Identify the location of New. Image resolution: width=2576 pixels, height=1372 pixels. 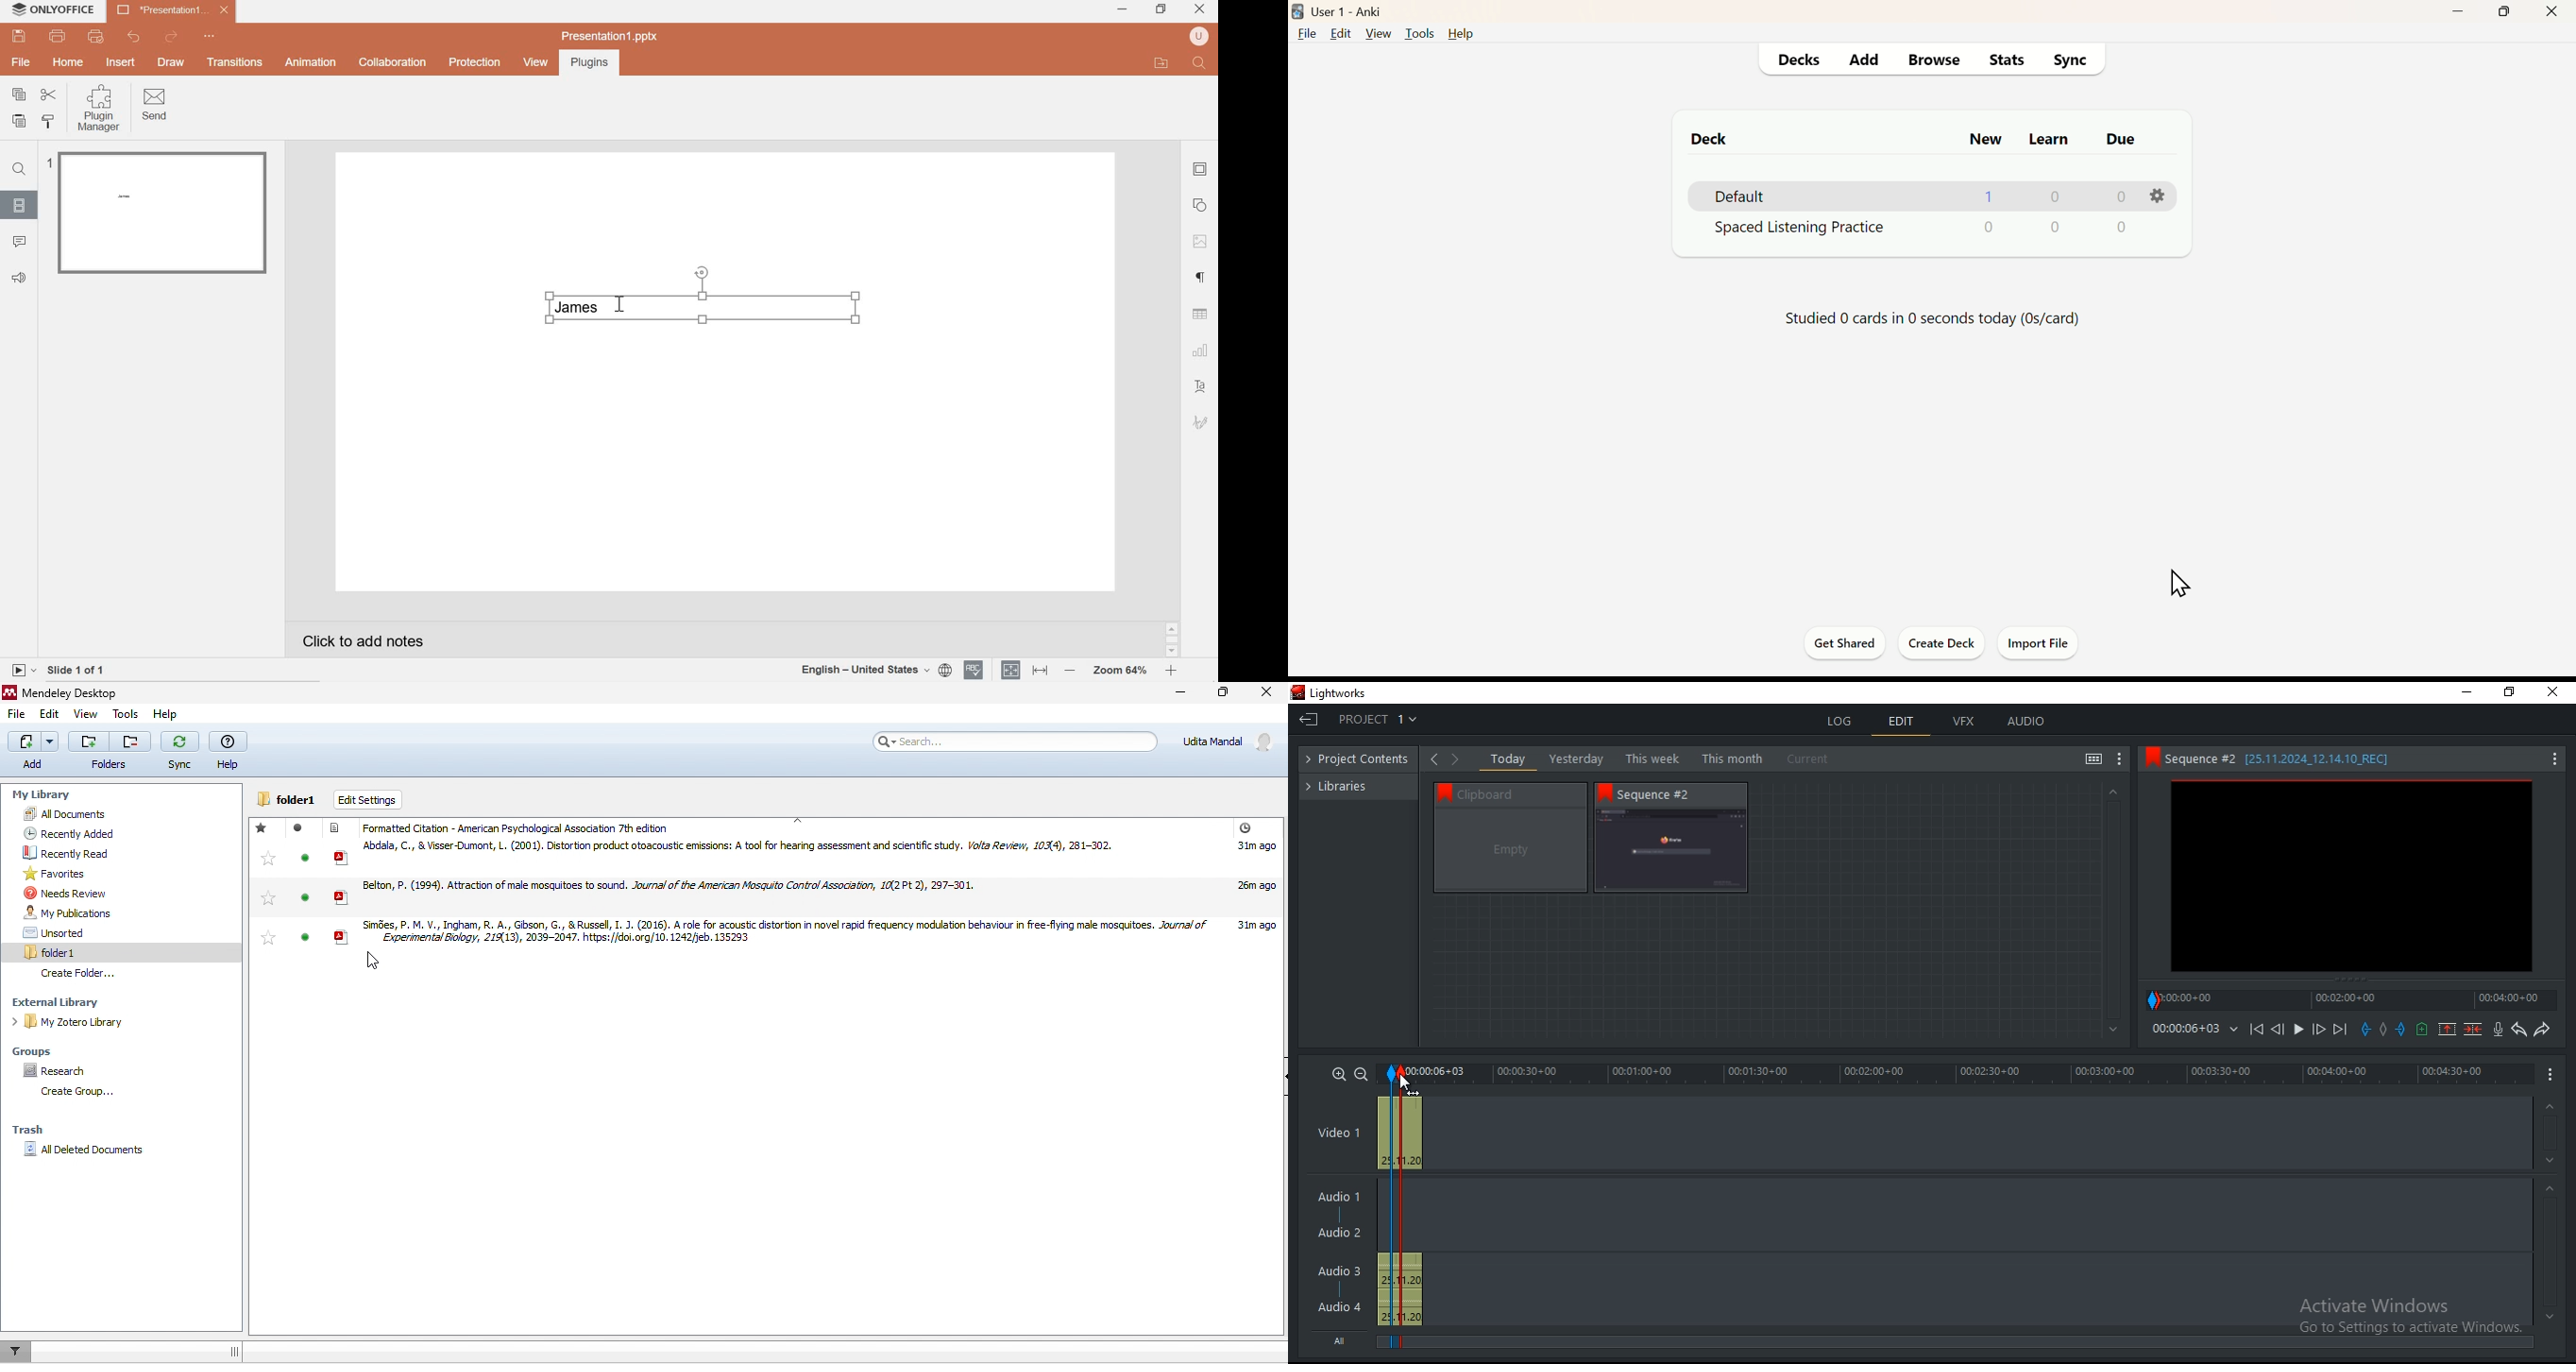
(1984, 138).